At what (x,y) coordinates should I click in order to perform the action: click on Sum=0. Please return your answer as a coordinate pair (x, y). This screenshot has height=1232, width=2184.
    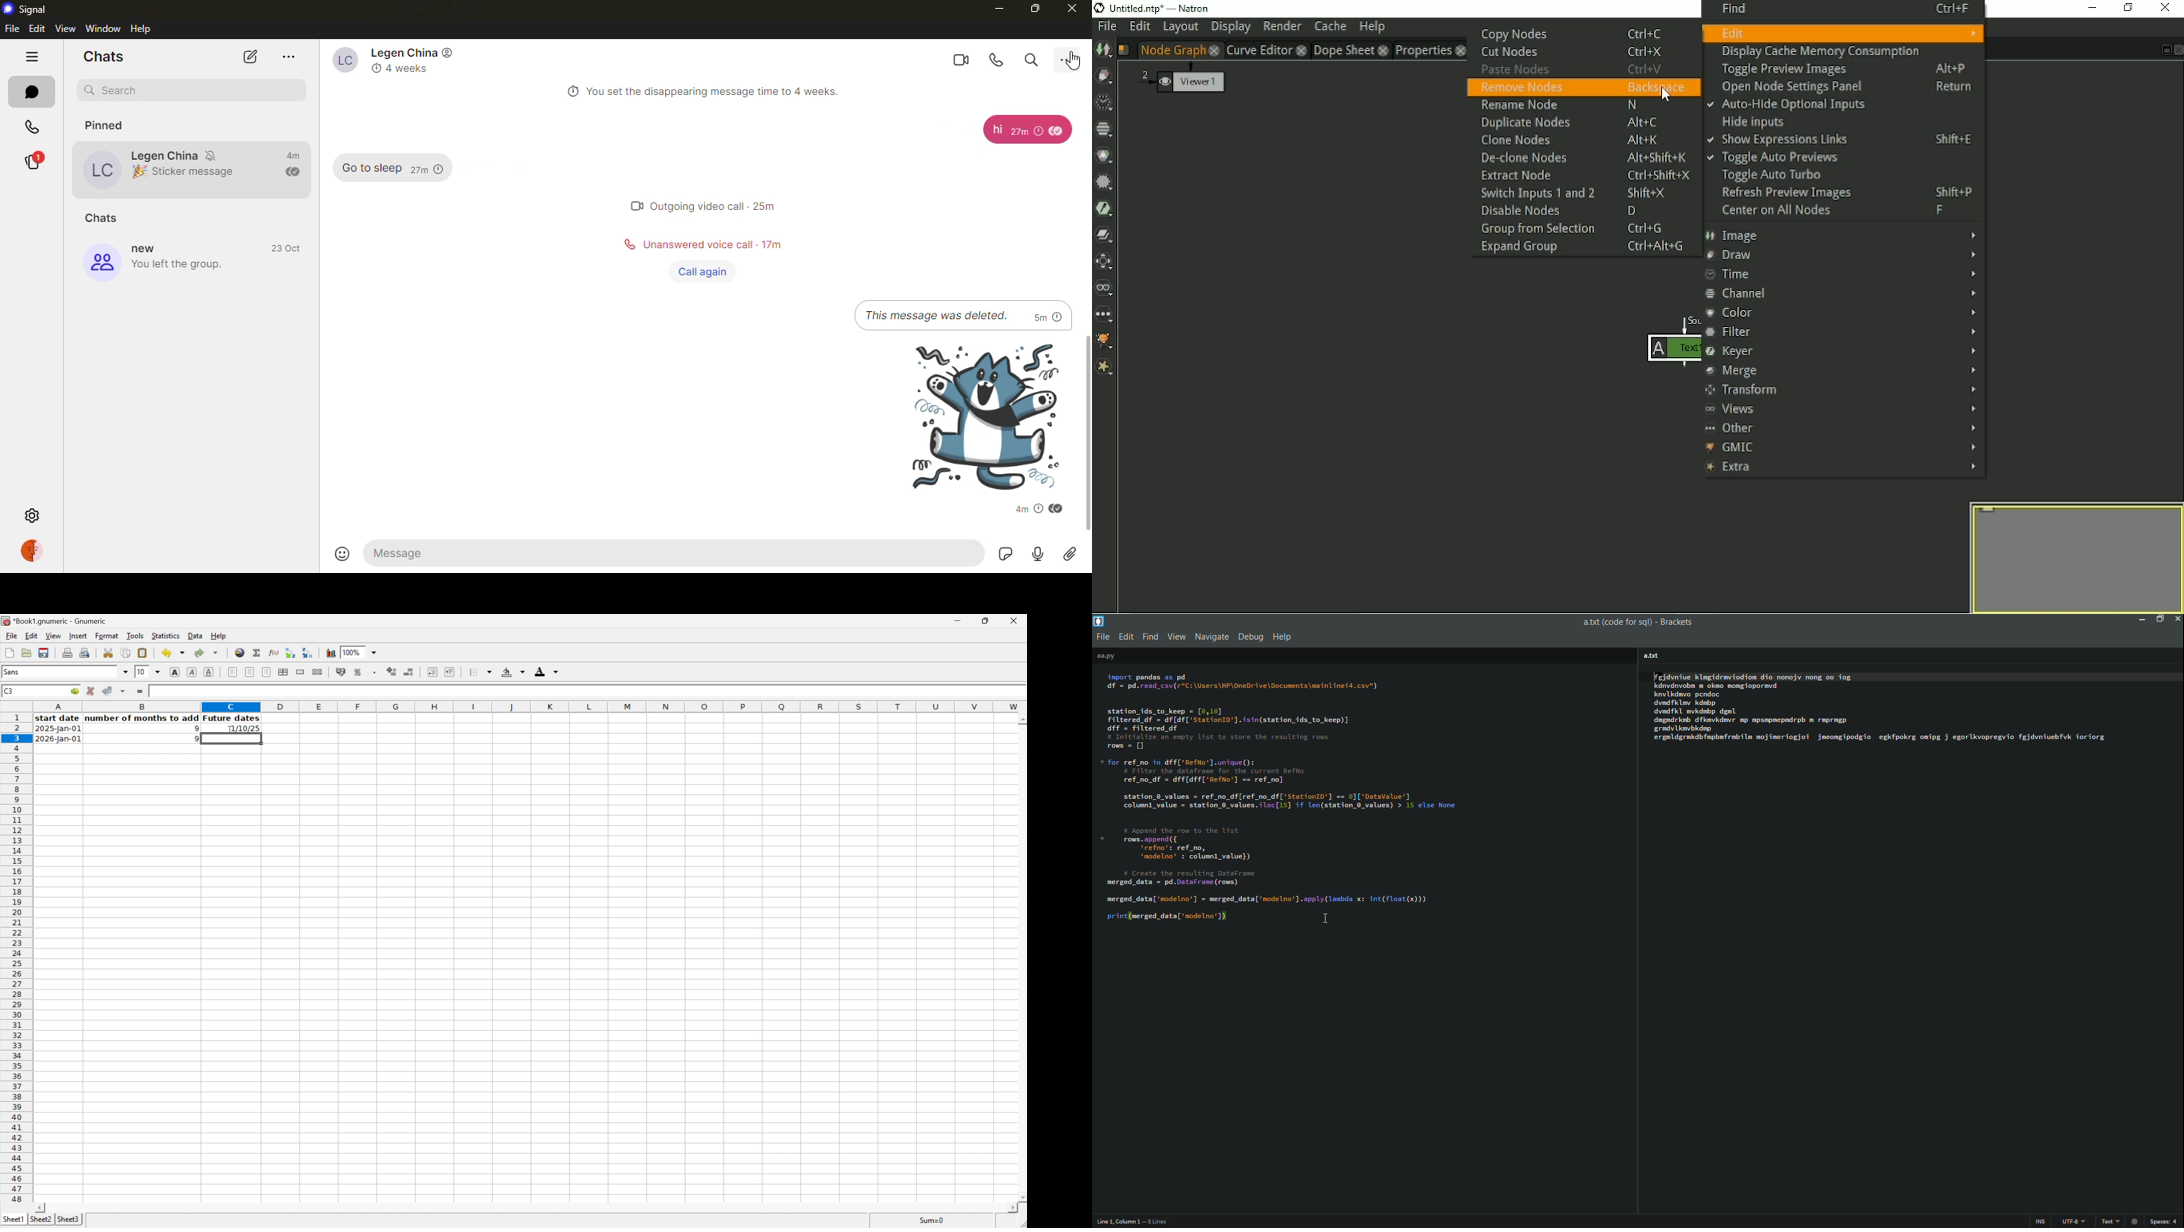
    Looking at the image, I should click on (933, 1220).